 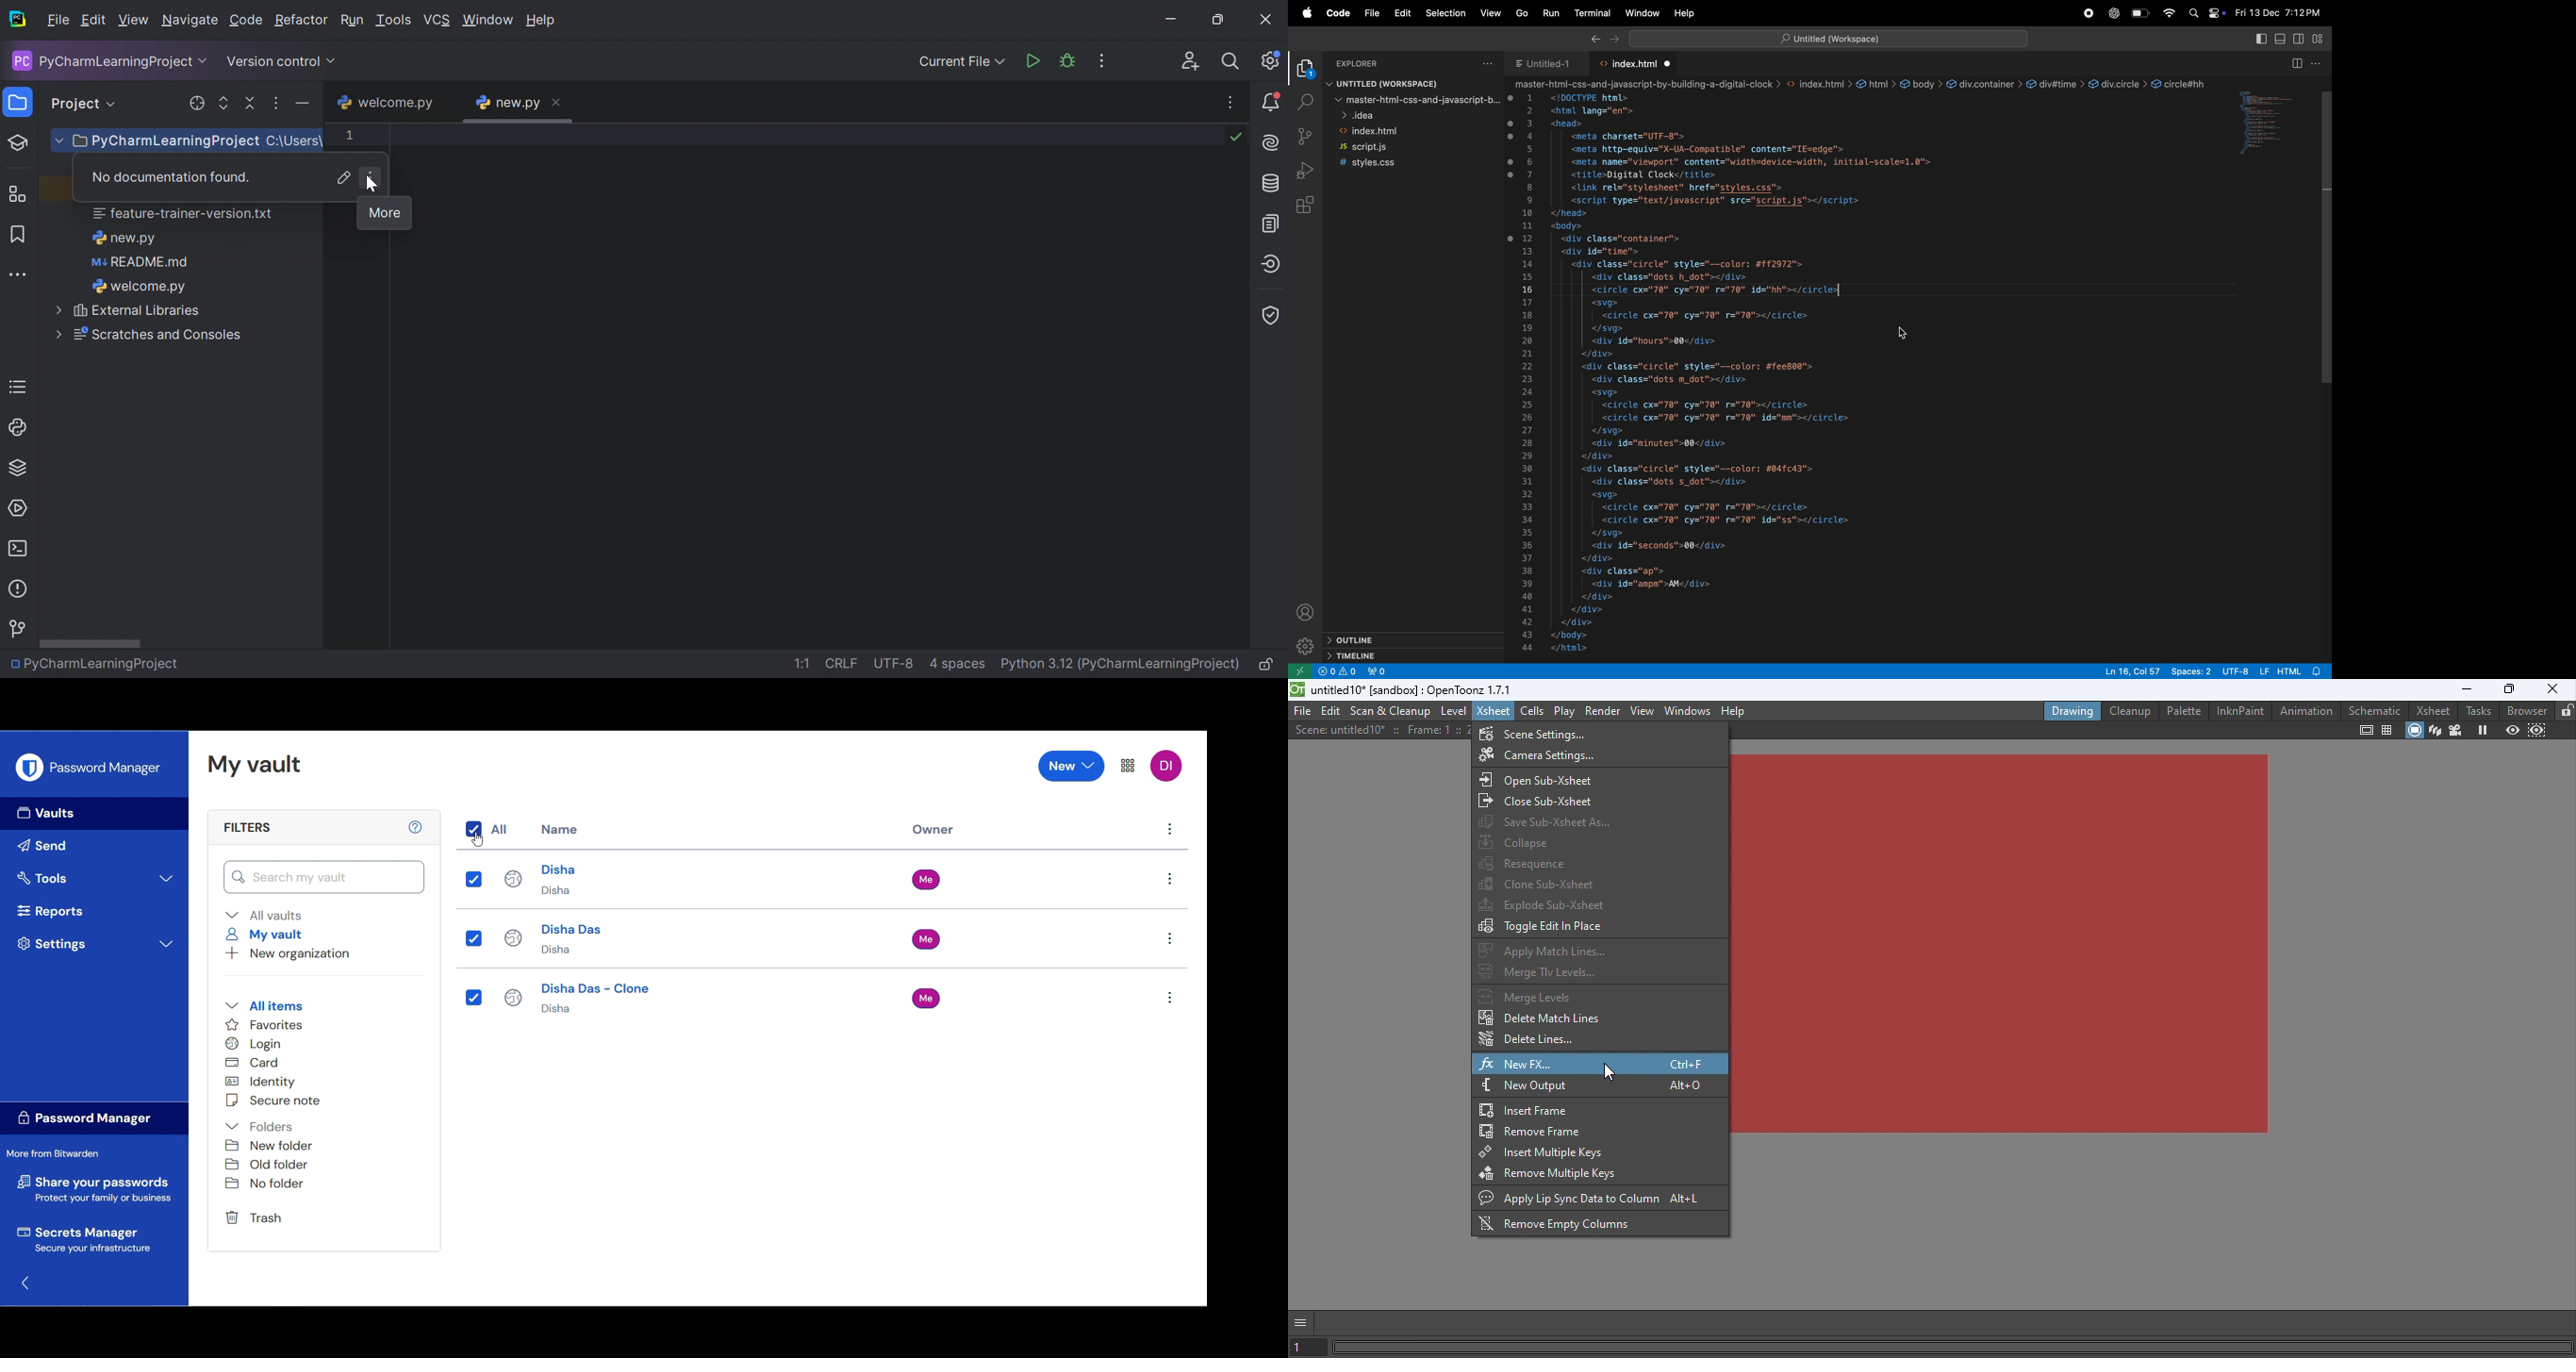 I want to click on Help, so click(x=1733, y=711).